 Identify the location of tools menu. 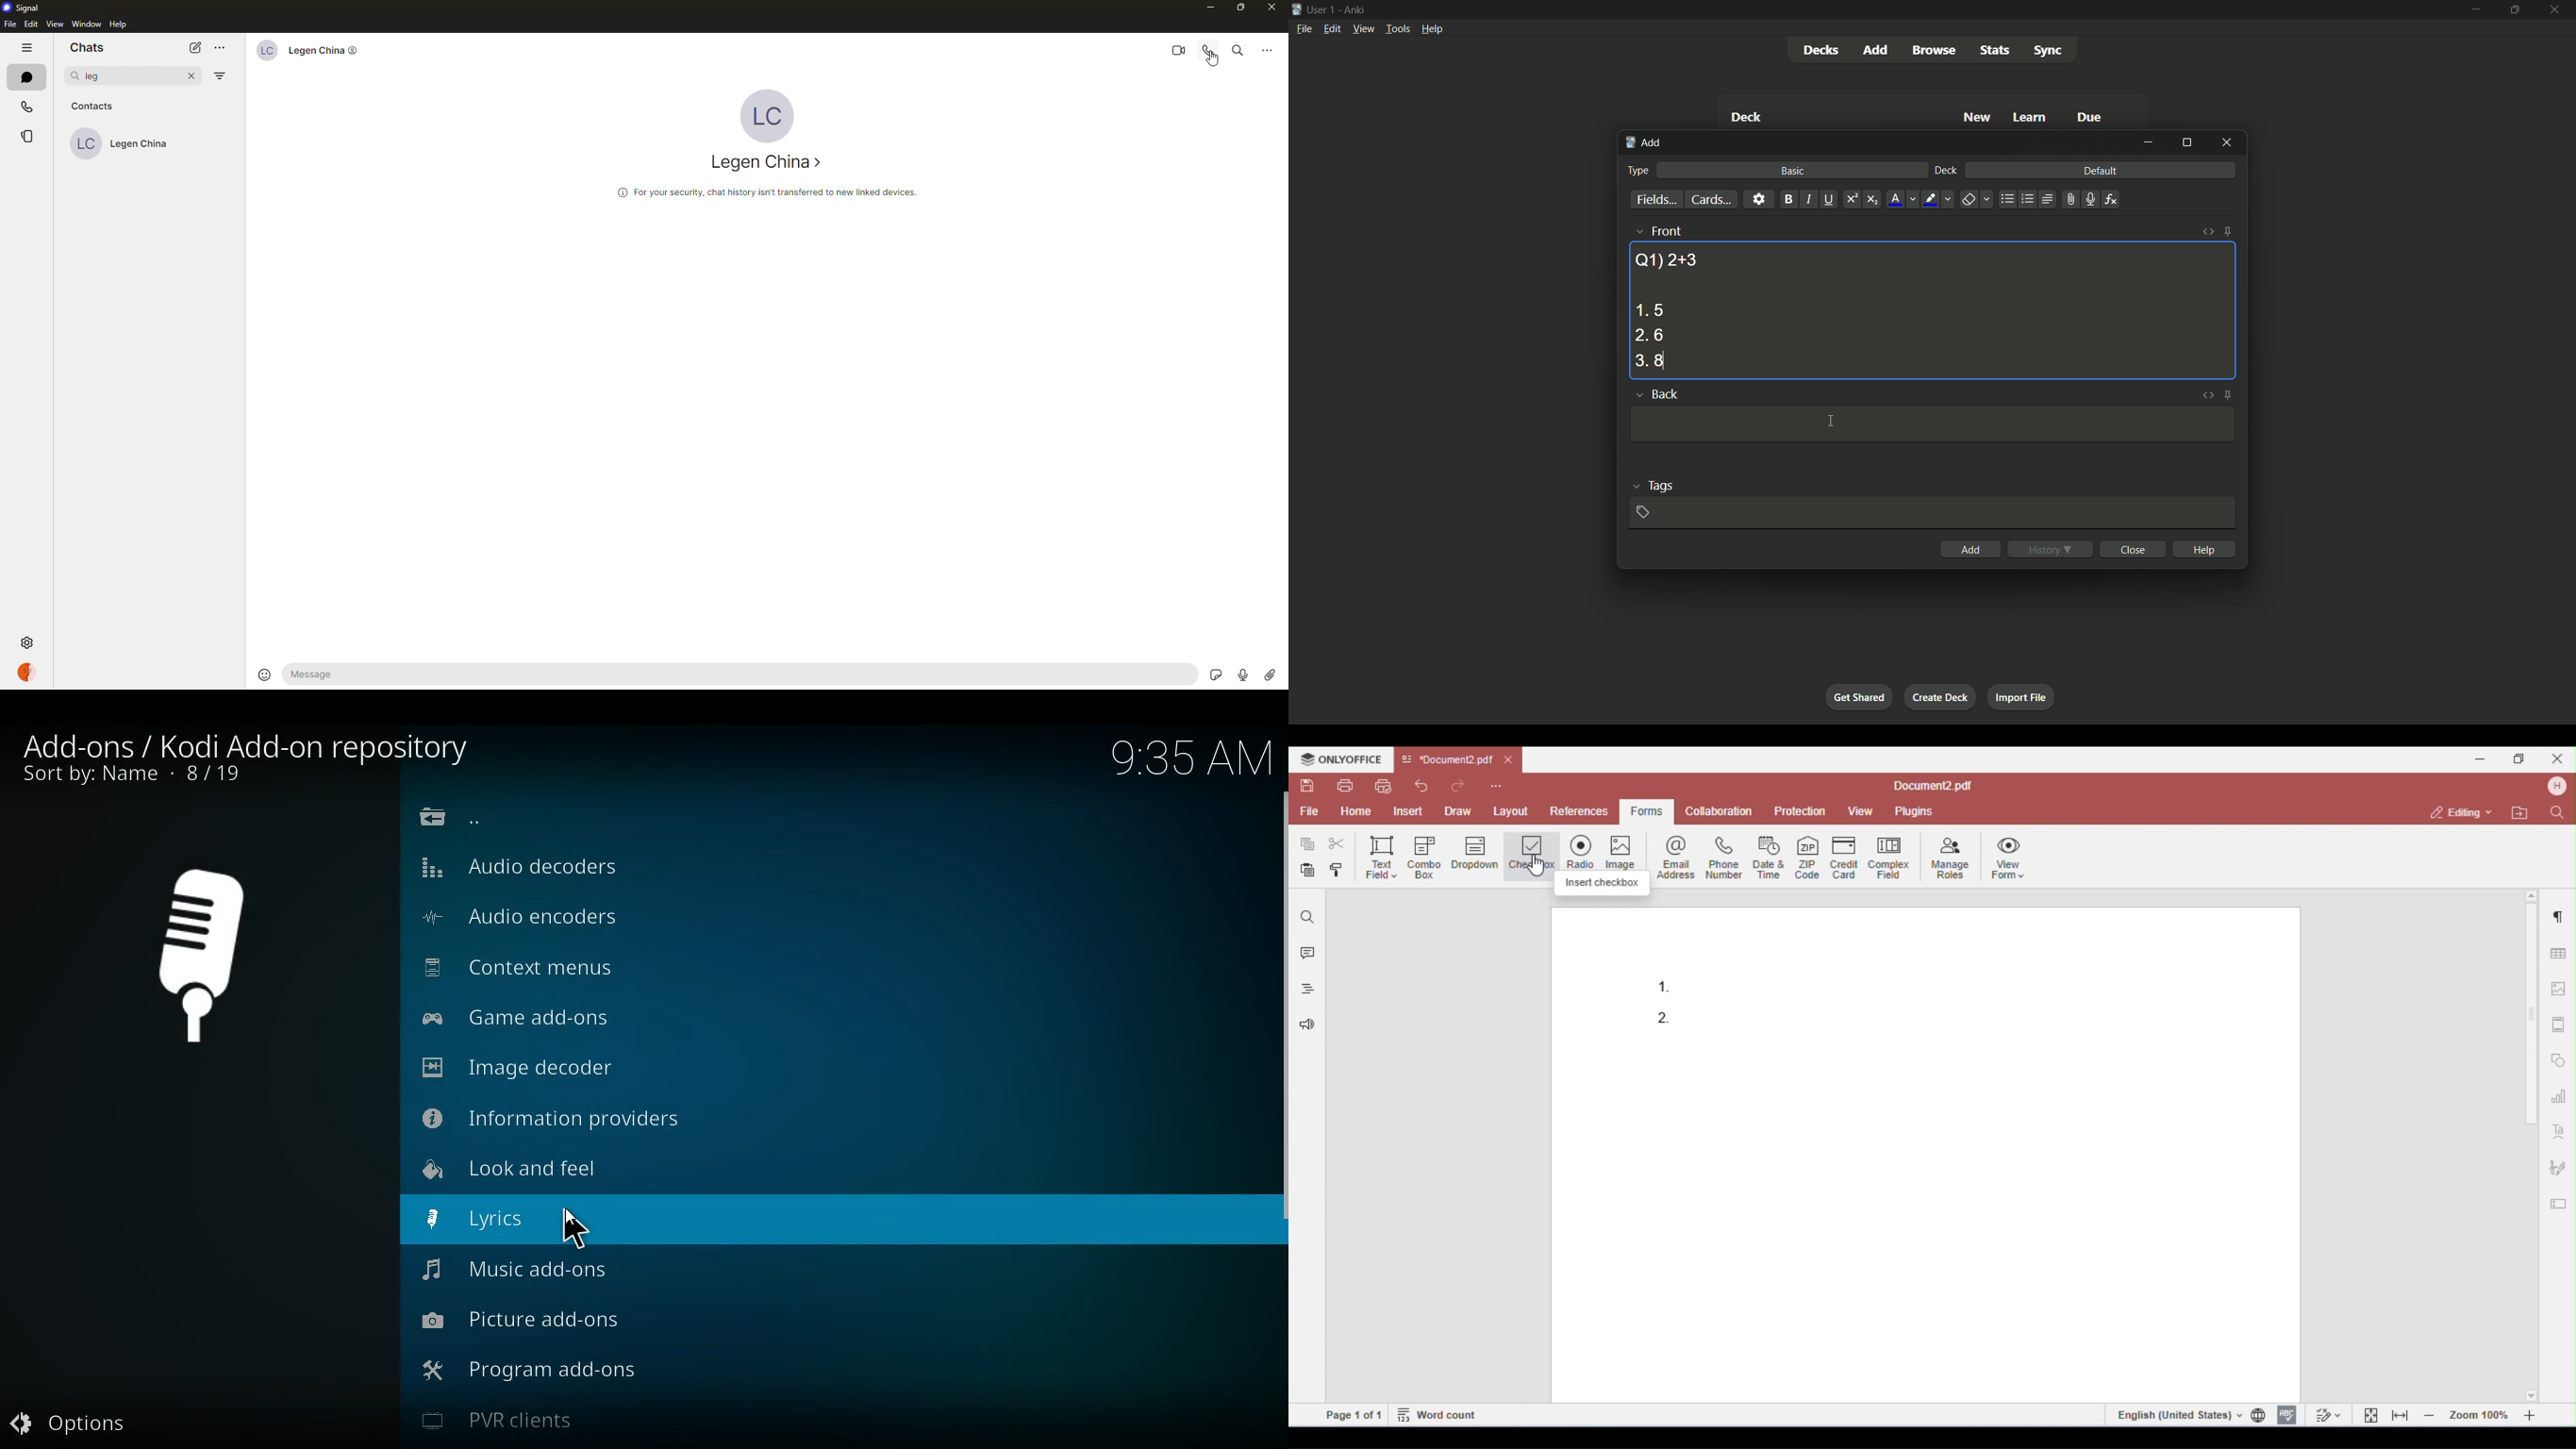
(1397, 28).